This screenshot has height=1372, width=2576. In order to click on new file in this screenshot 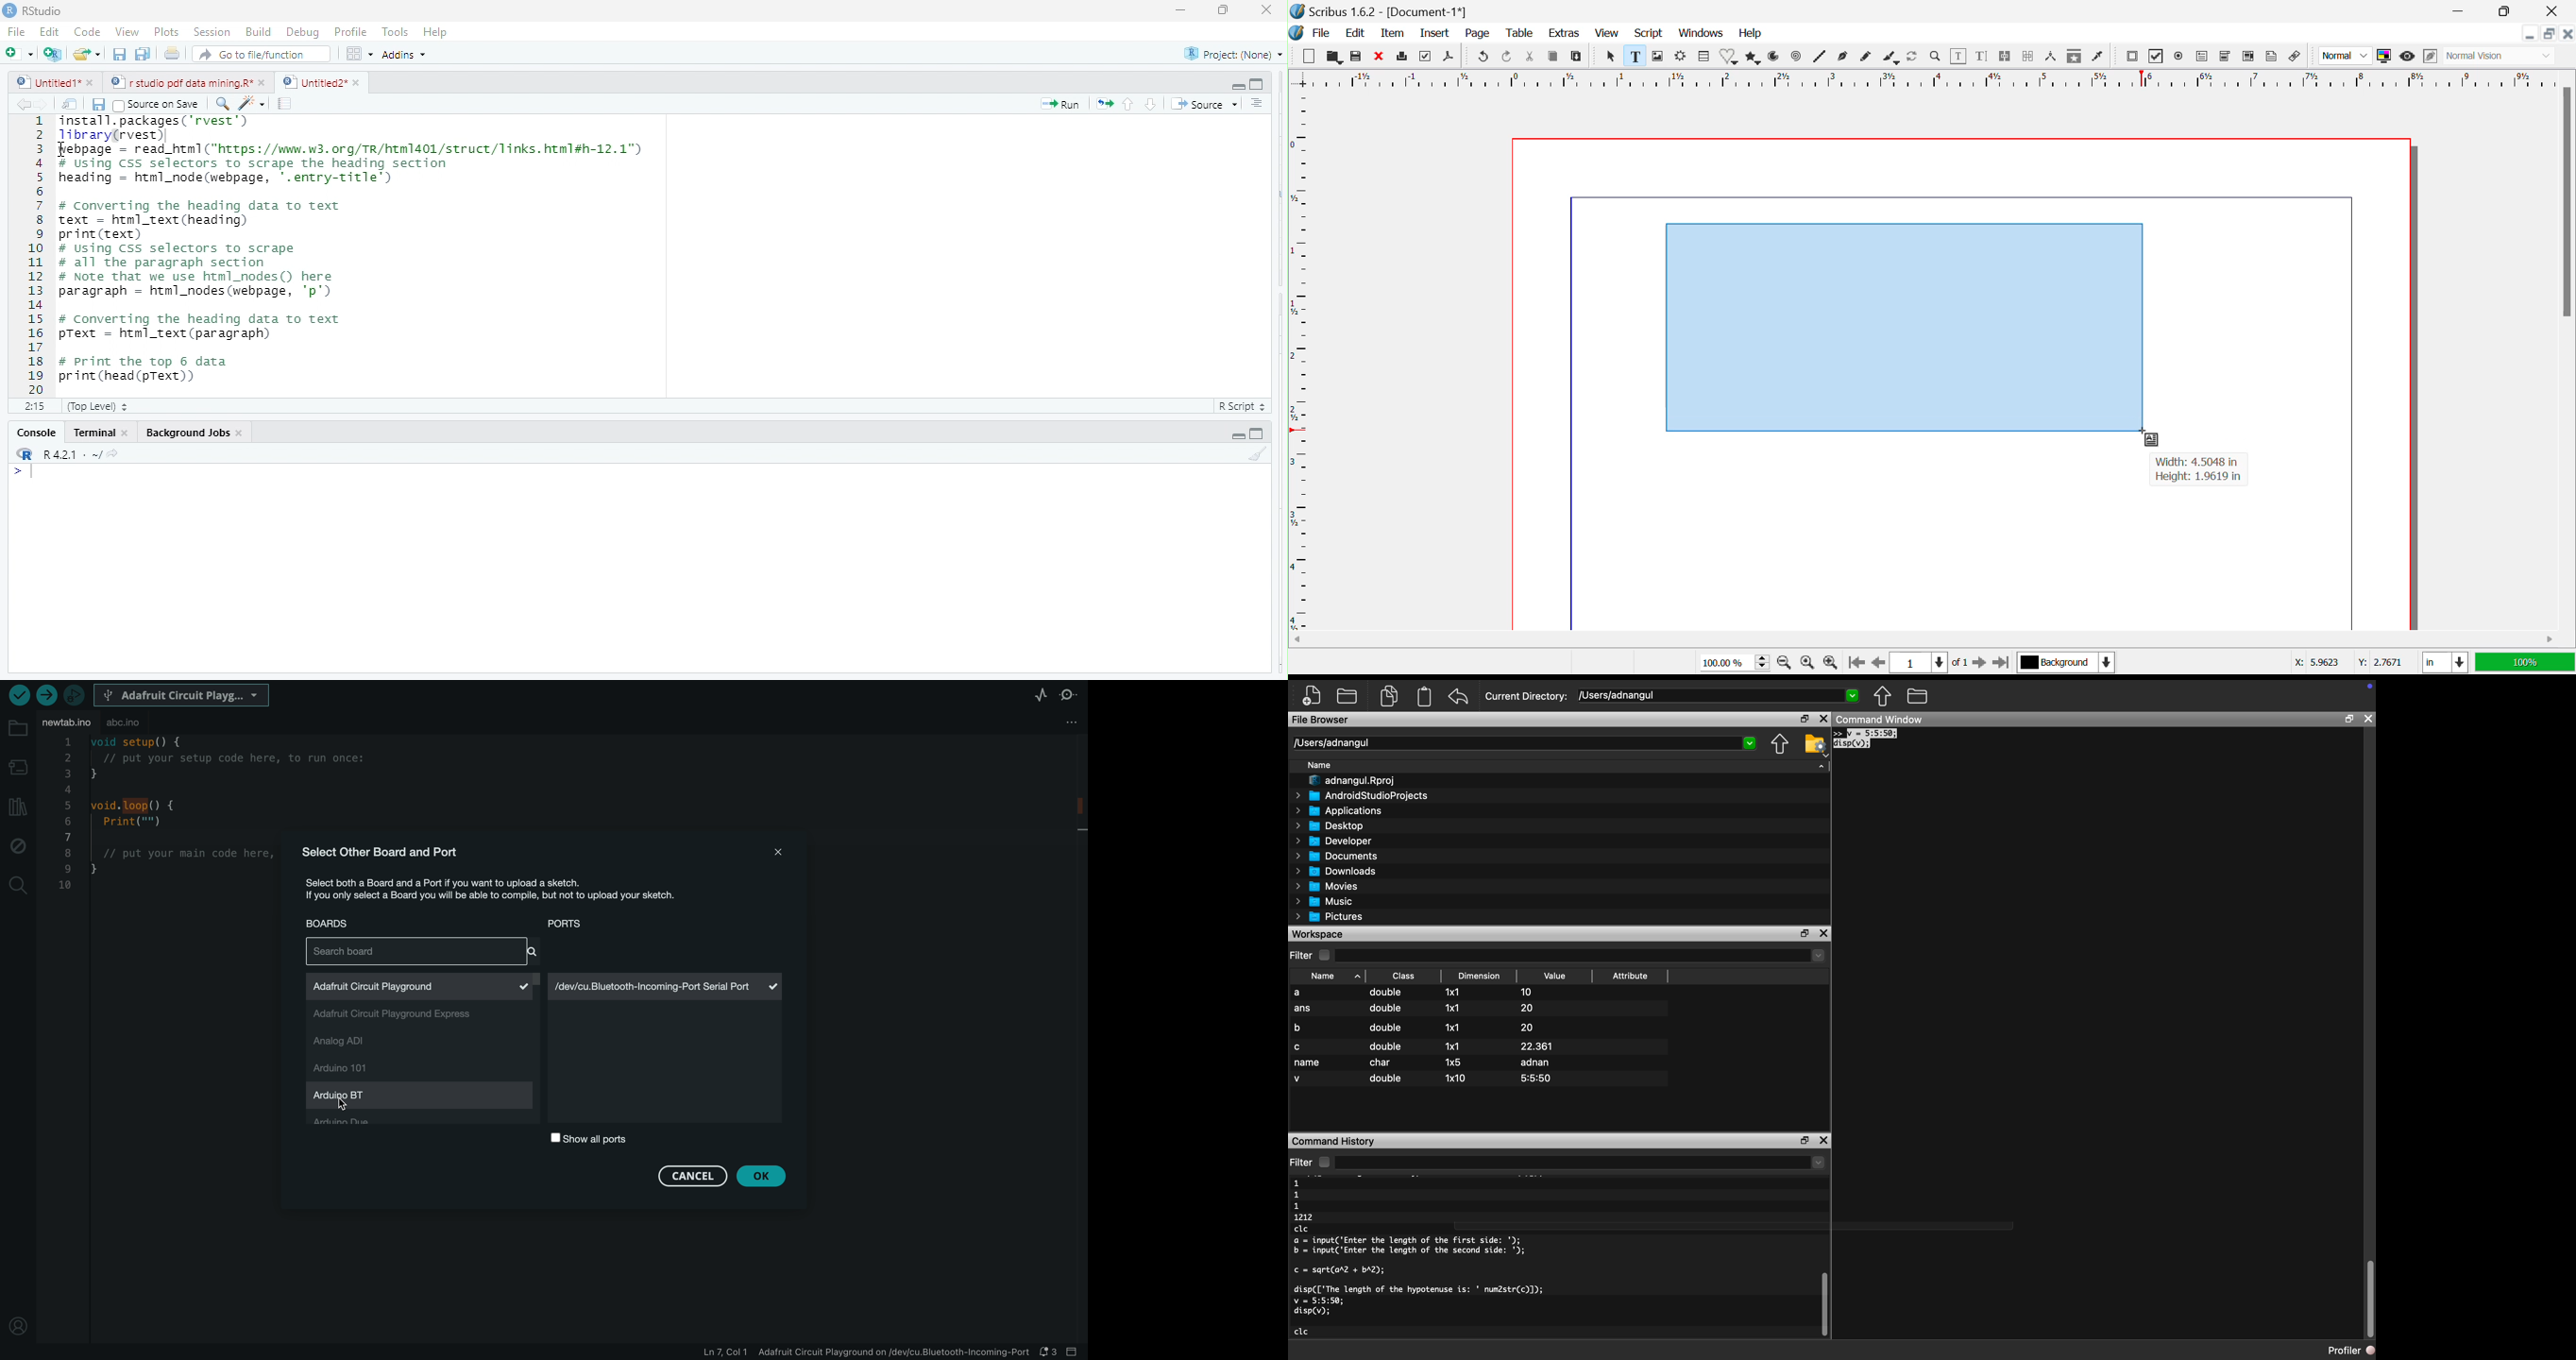, I will do `click(19, 53)`.